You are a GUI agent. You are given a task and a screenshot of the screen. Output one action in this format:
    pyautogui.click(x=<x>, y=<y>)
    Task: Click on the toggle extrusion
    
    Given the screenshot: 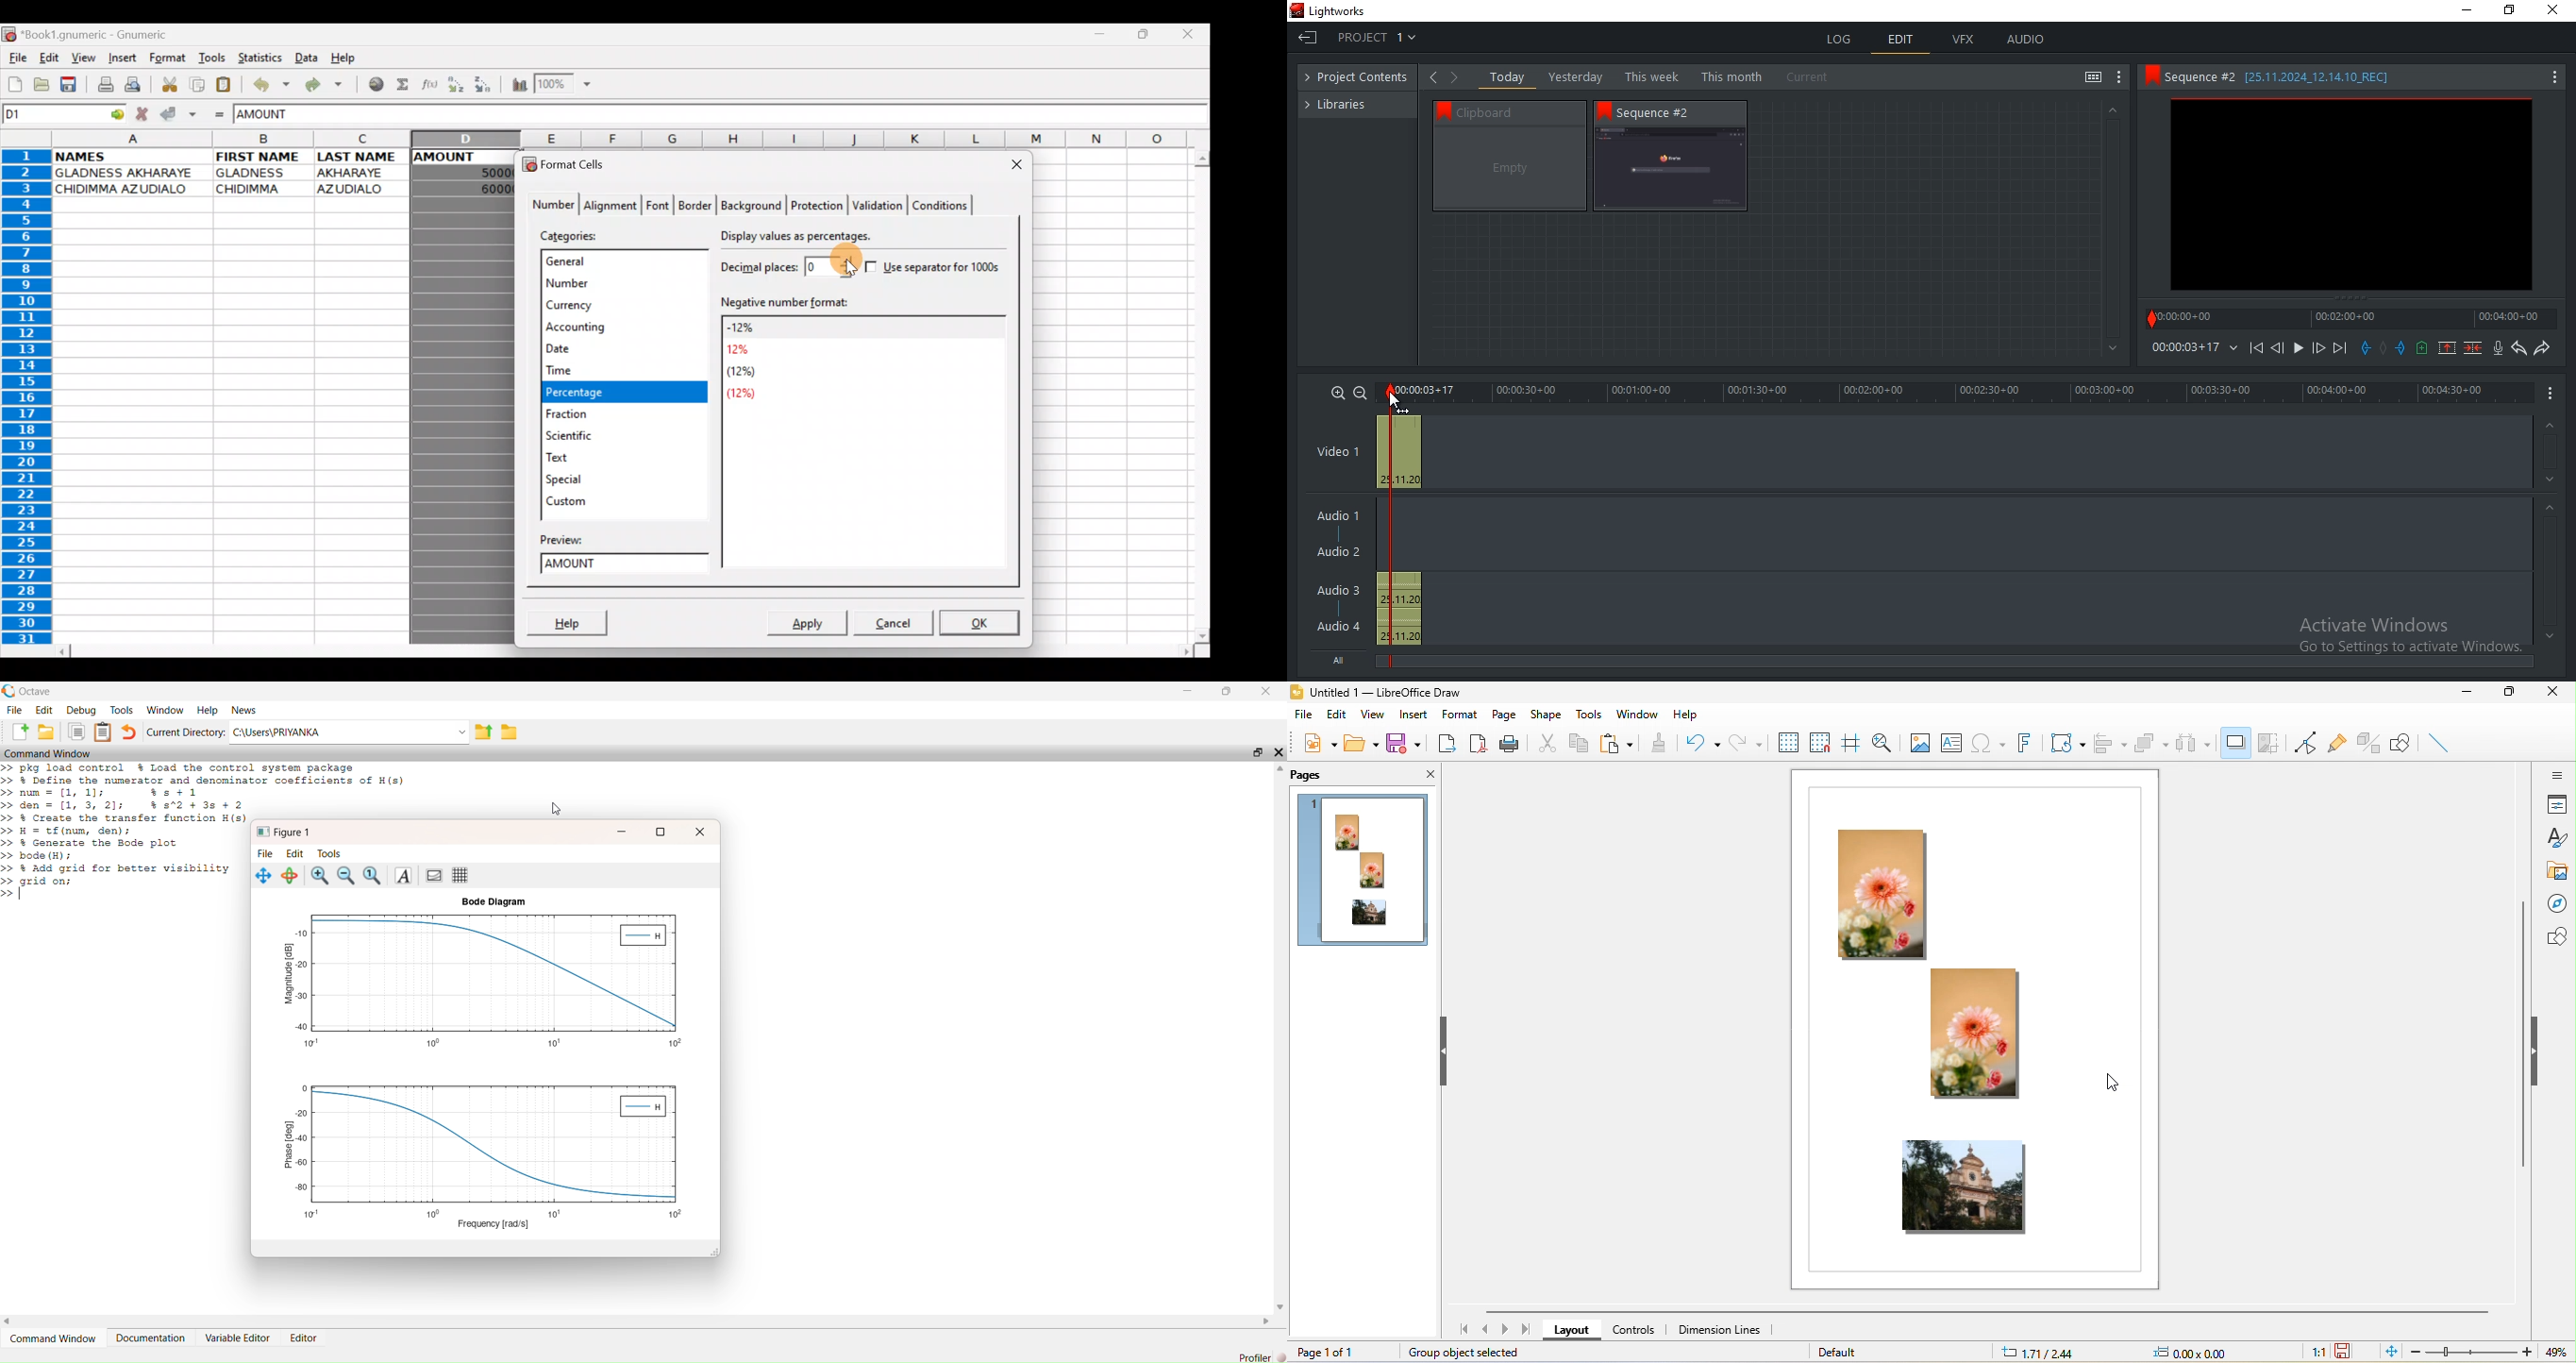 What is the action you would take?
    pyautogui.click(x=2371, y=741)
    